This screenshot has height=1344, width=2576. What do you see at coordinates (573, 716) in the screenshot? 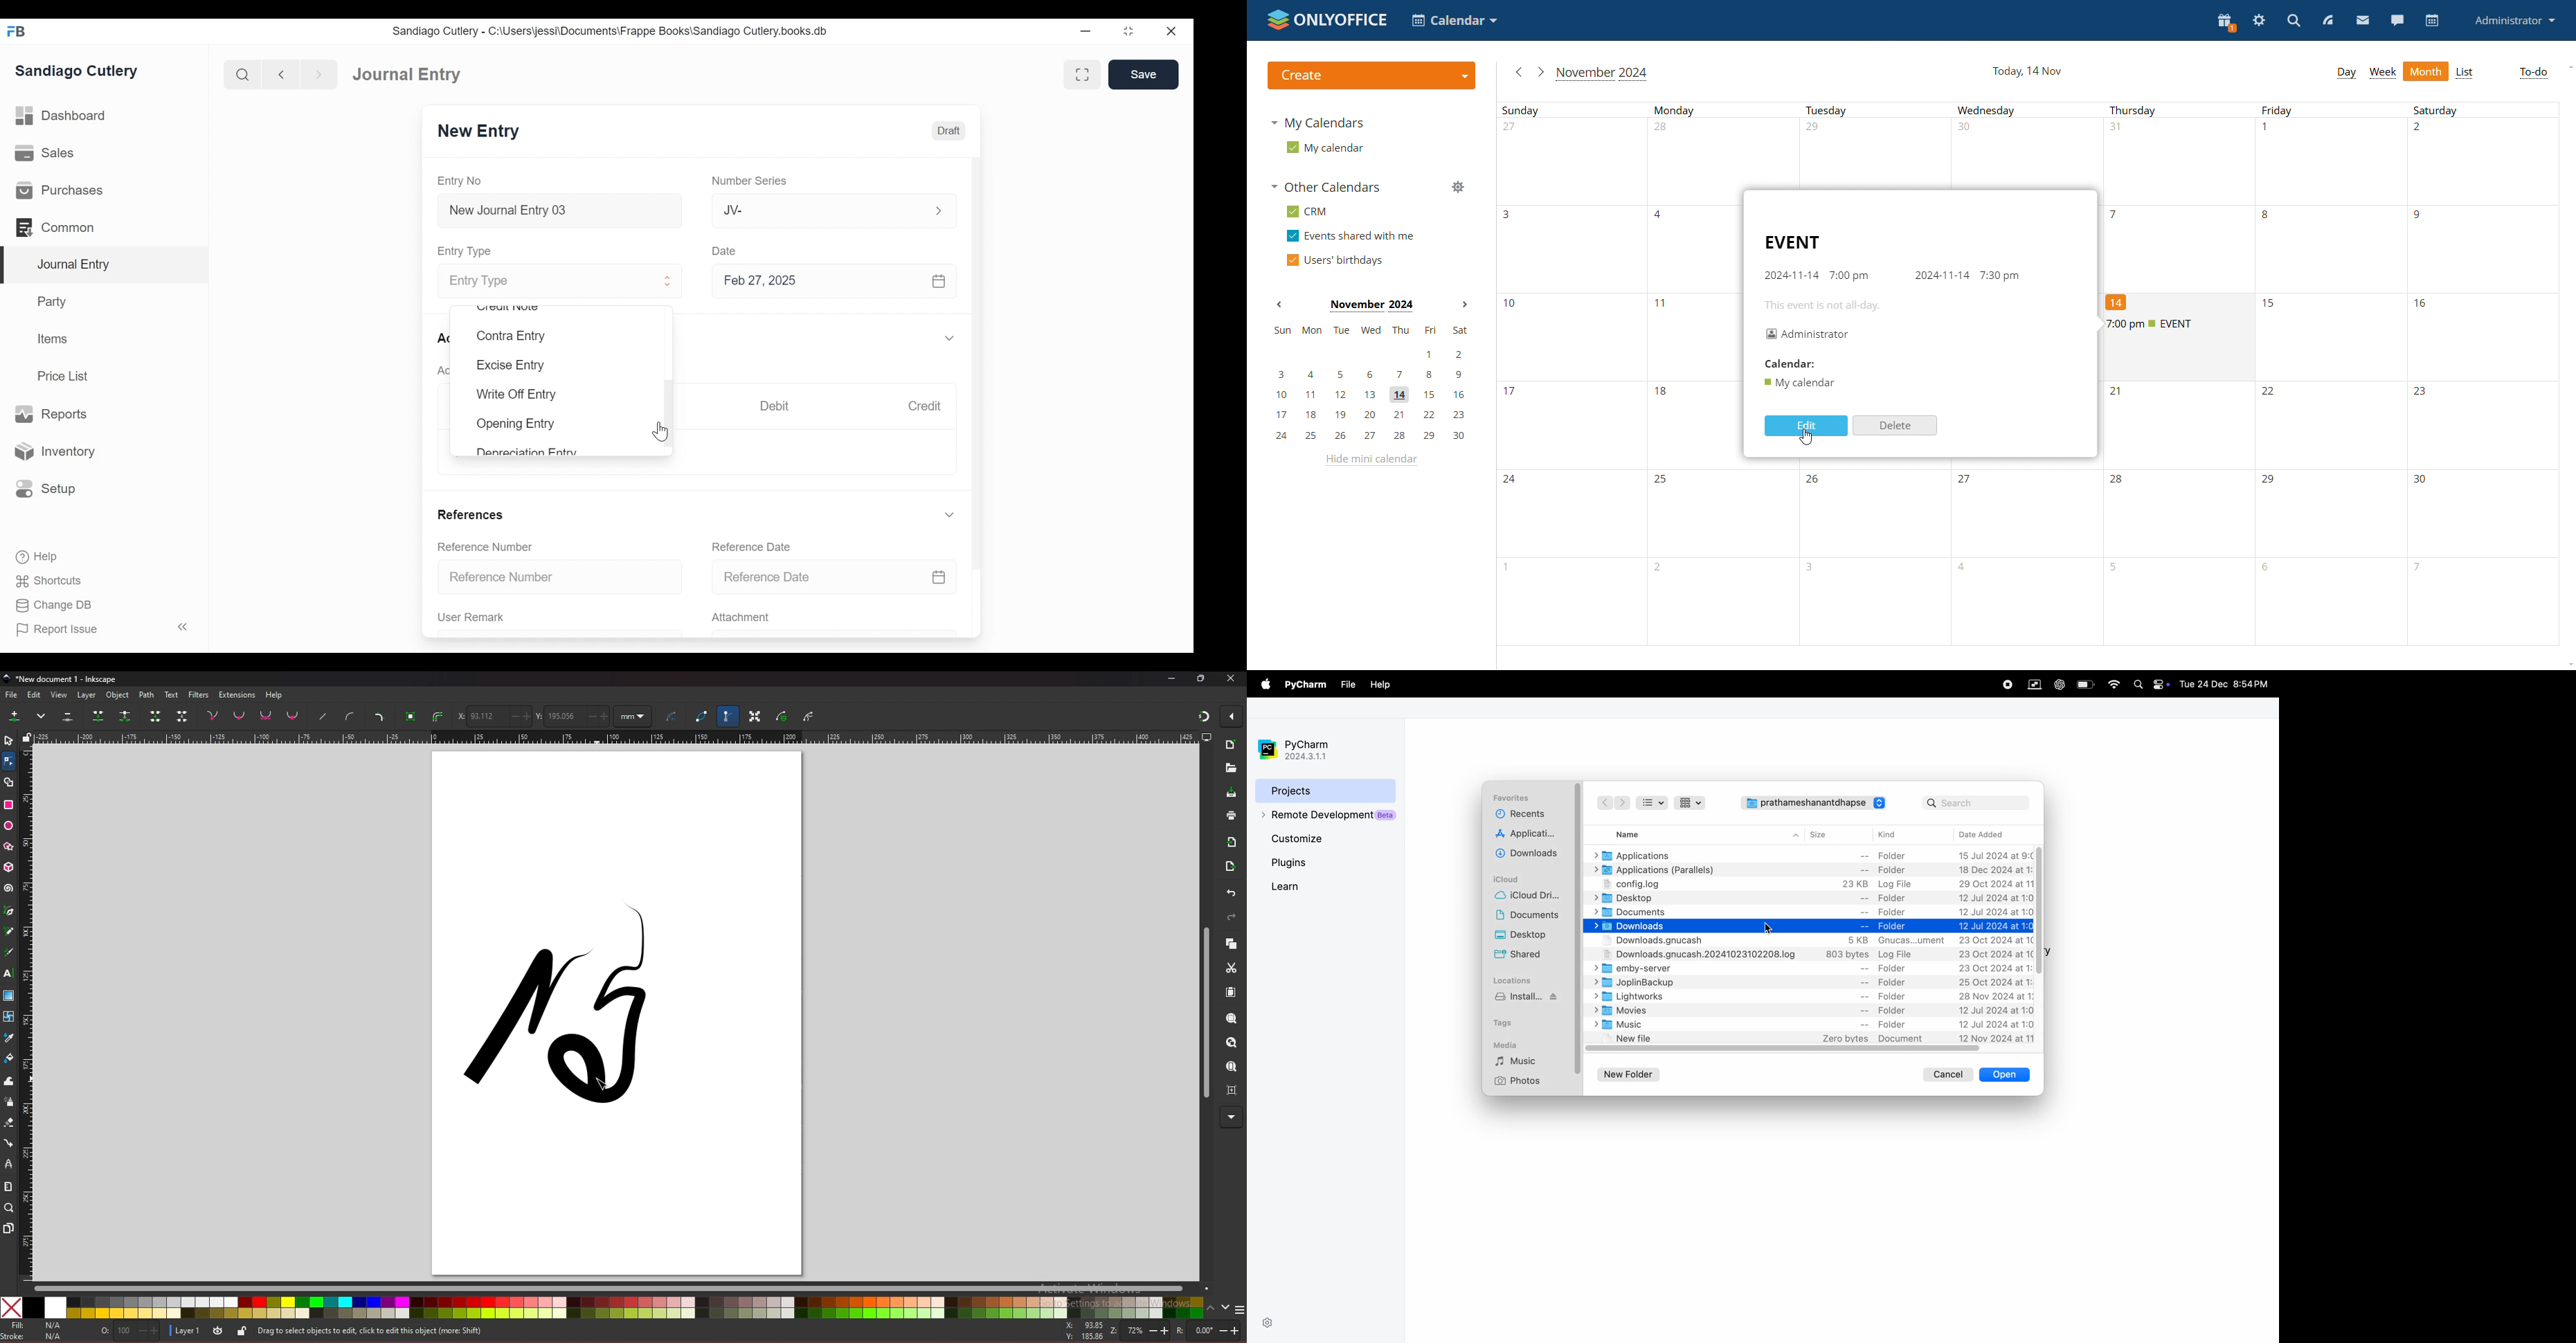
I see `y coordinate` at bounding box center [573, 716].